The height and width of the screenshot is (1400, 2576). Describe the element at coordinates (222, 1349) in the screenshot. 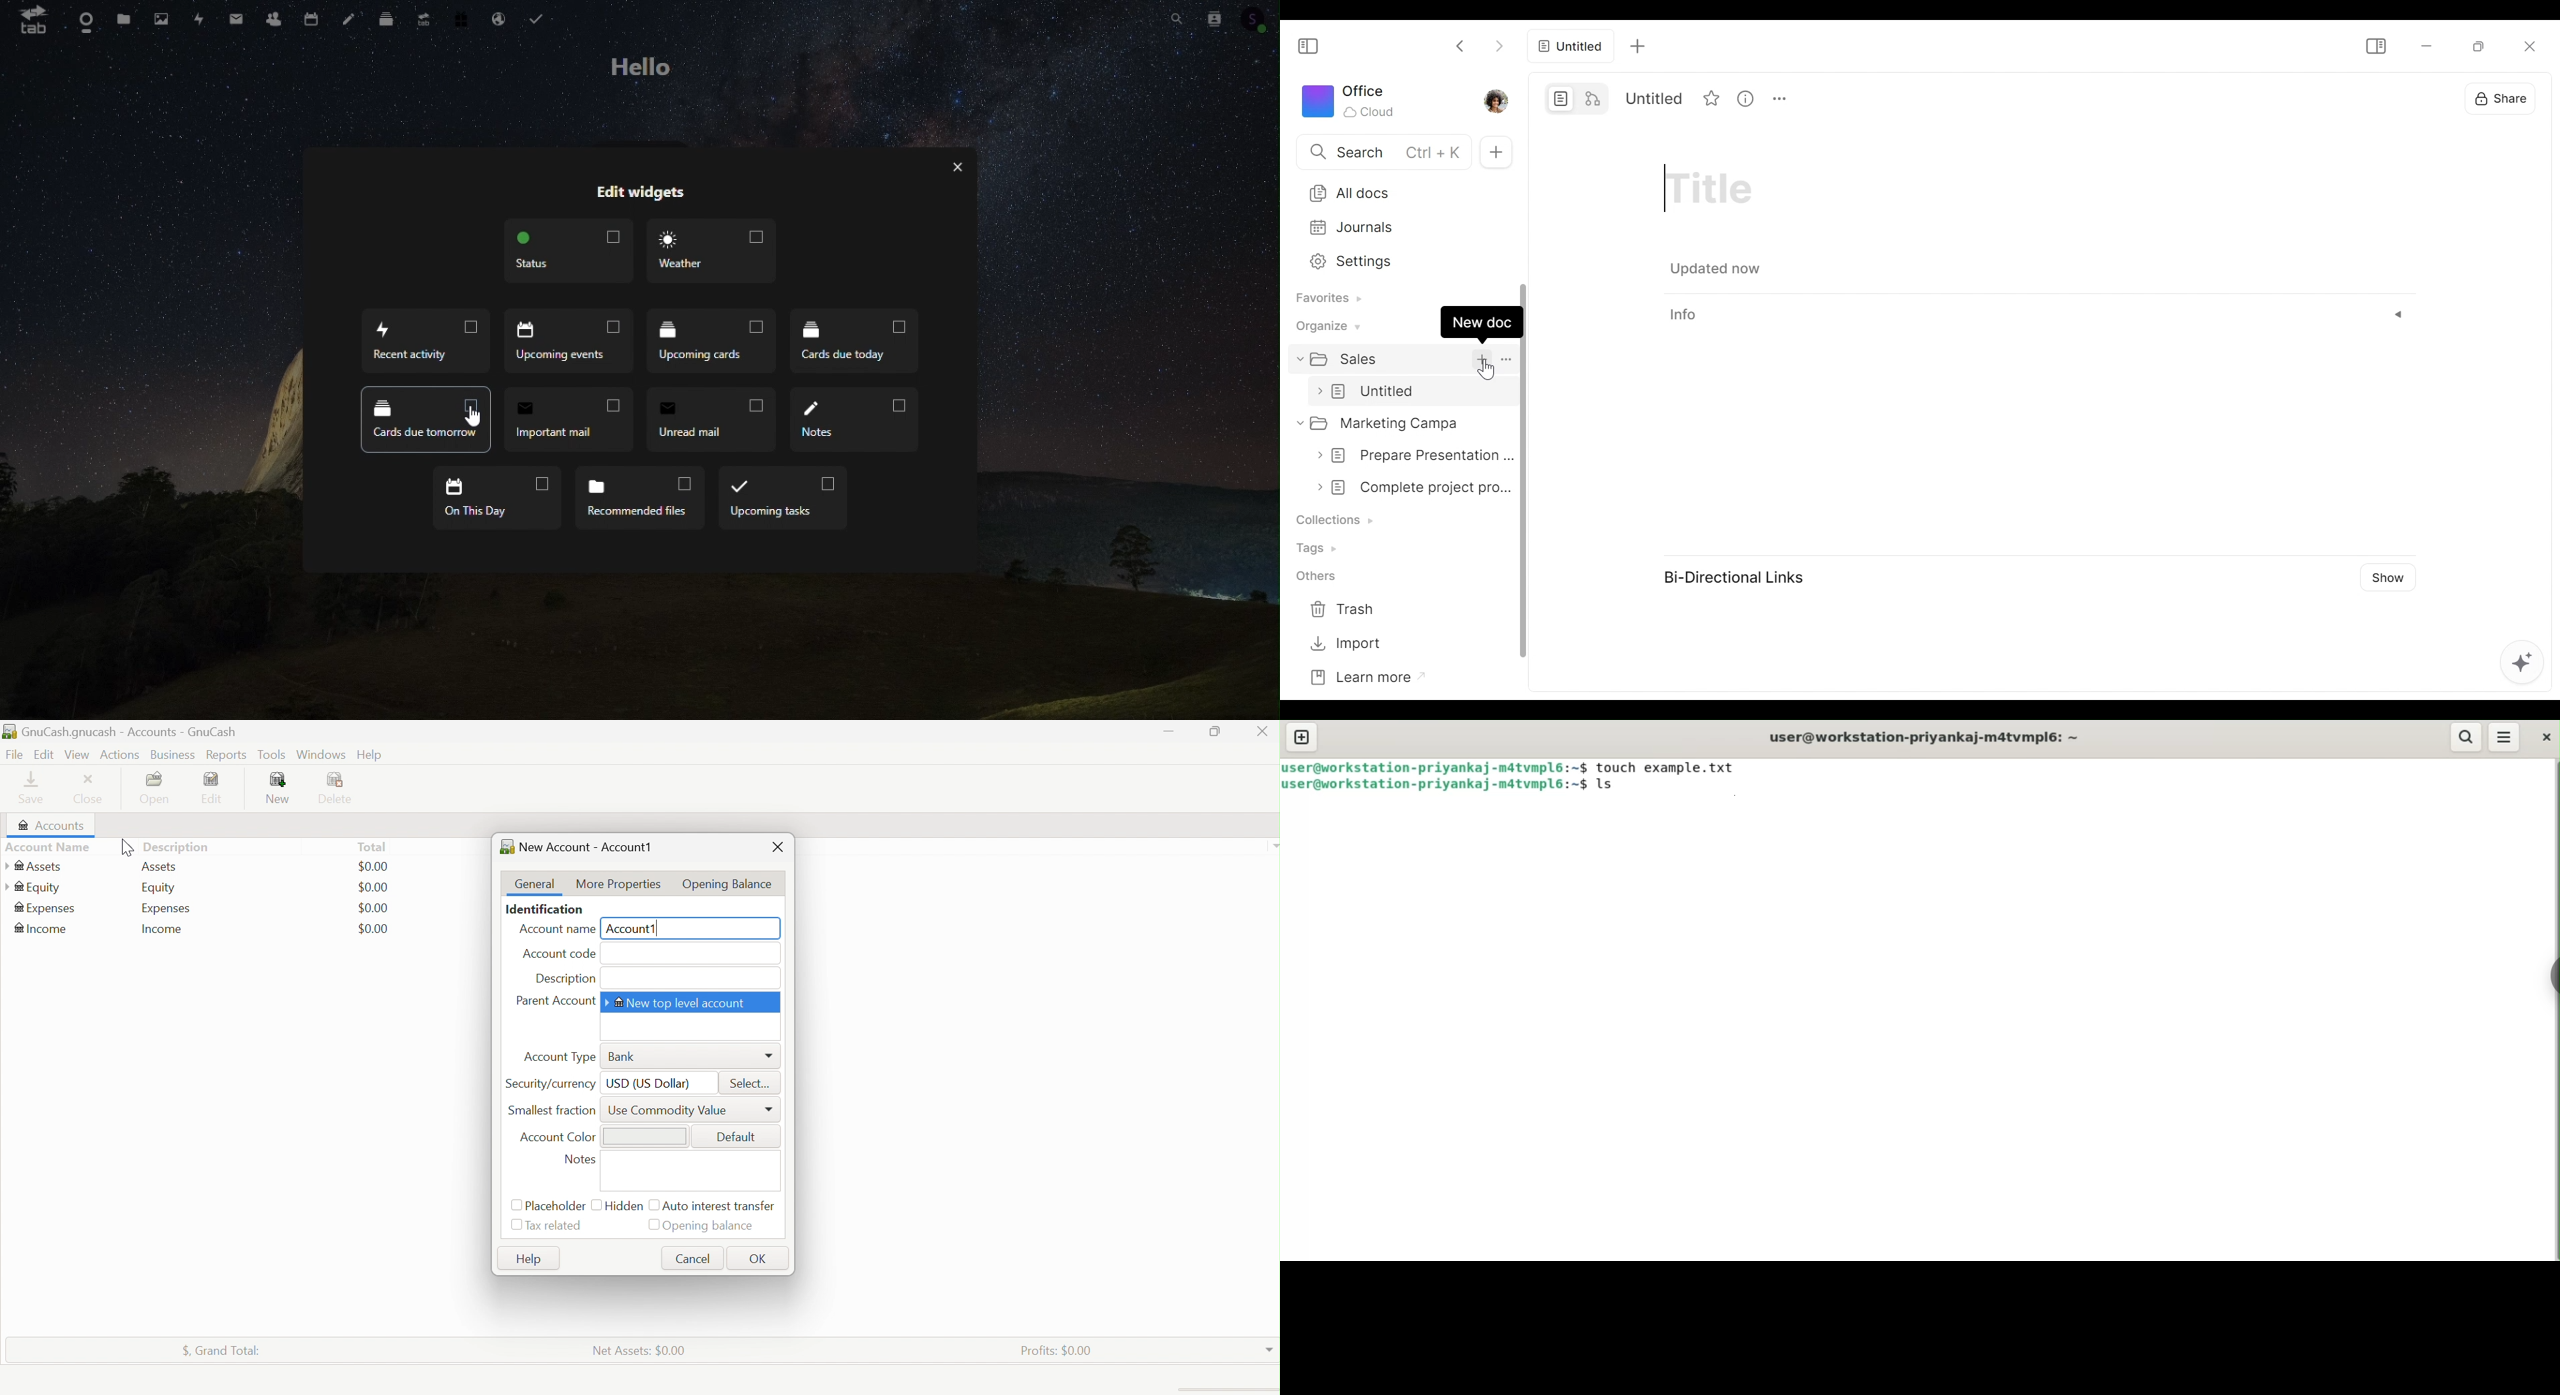

I see `$, Grand Total` at that location.